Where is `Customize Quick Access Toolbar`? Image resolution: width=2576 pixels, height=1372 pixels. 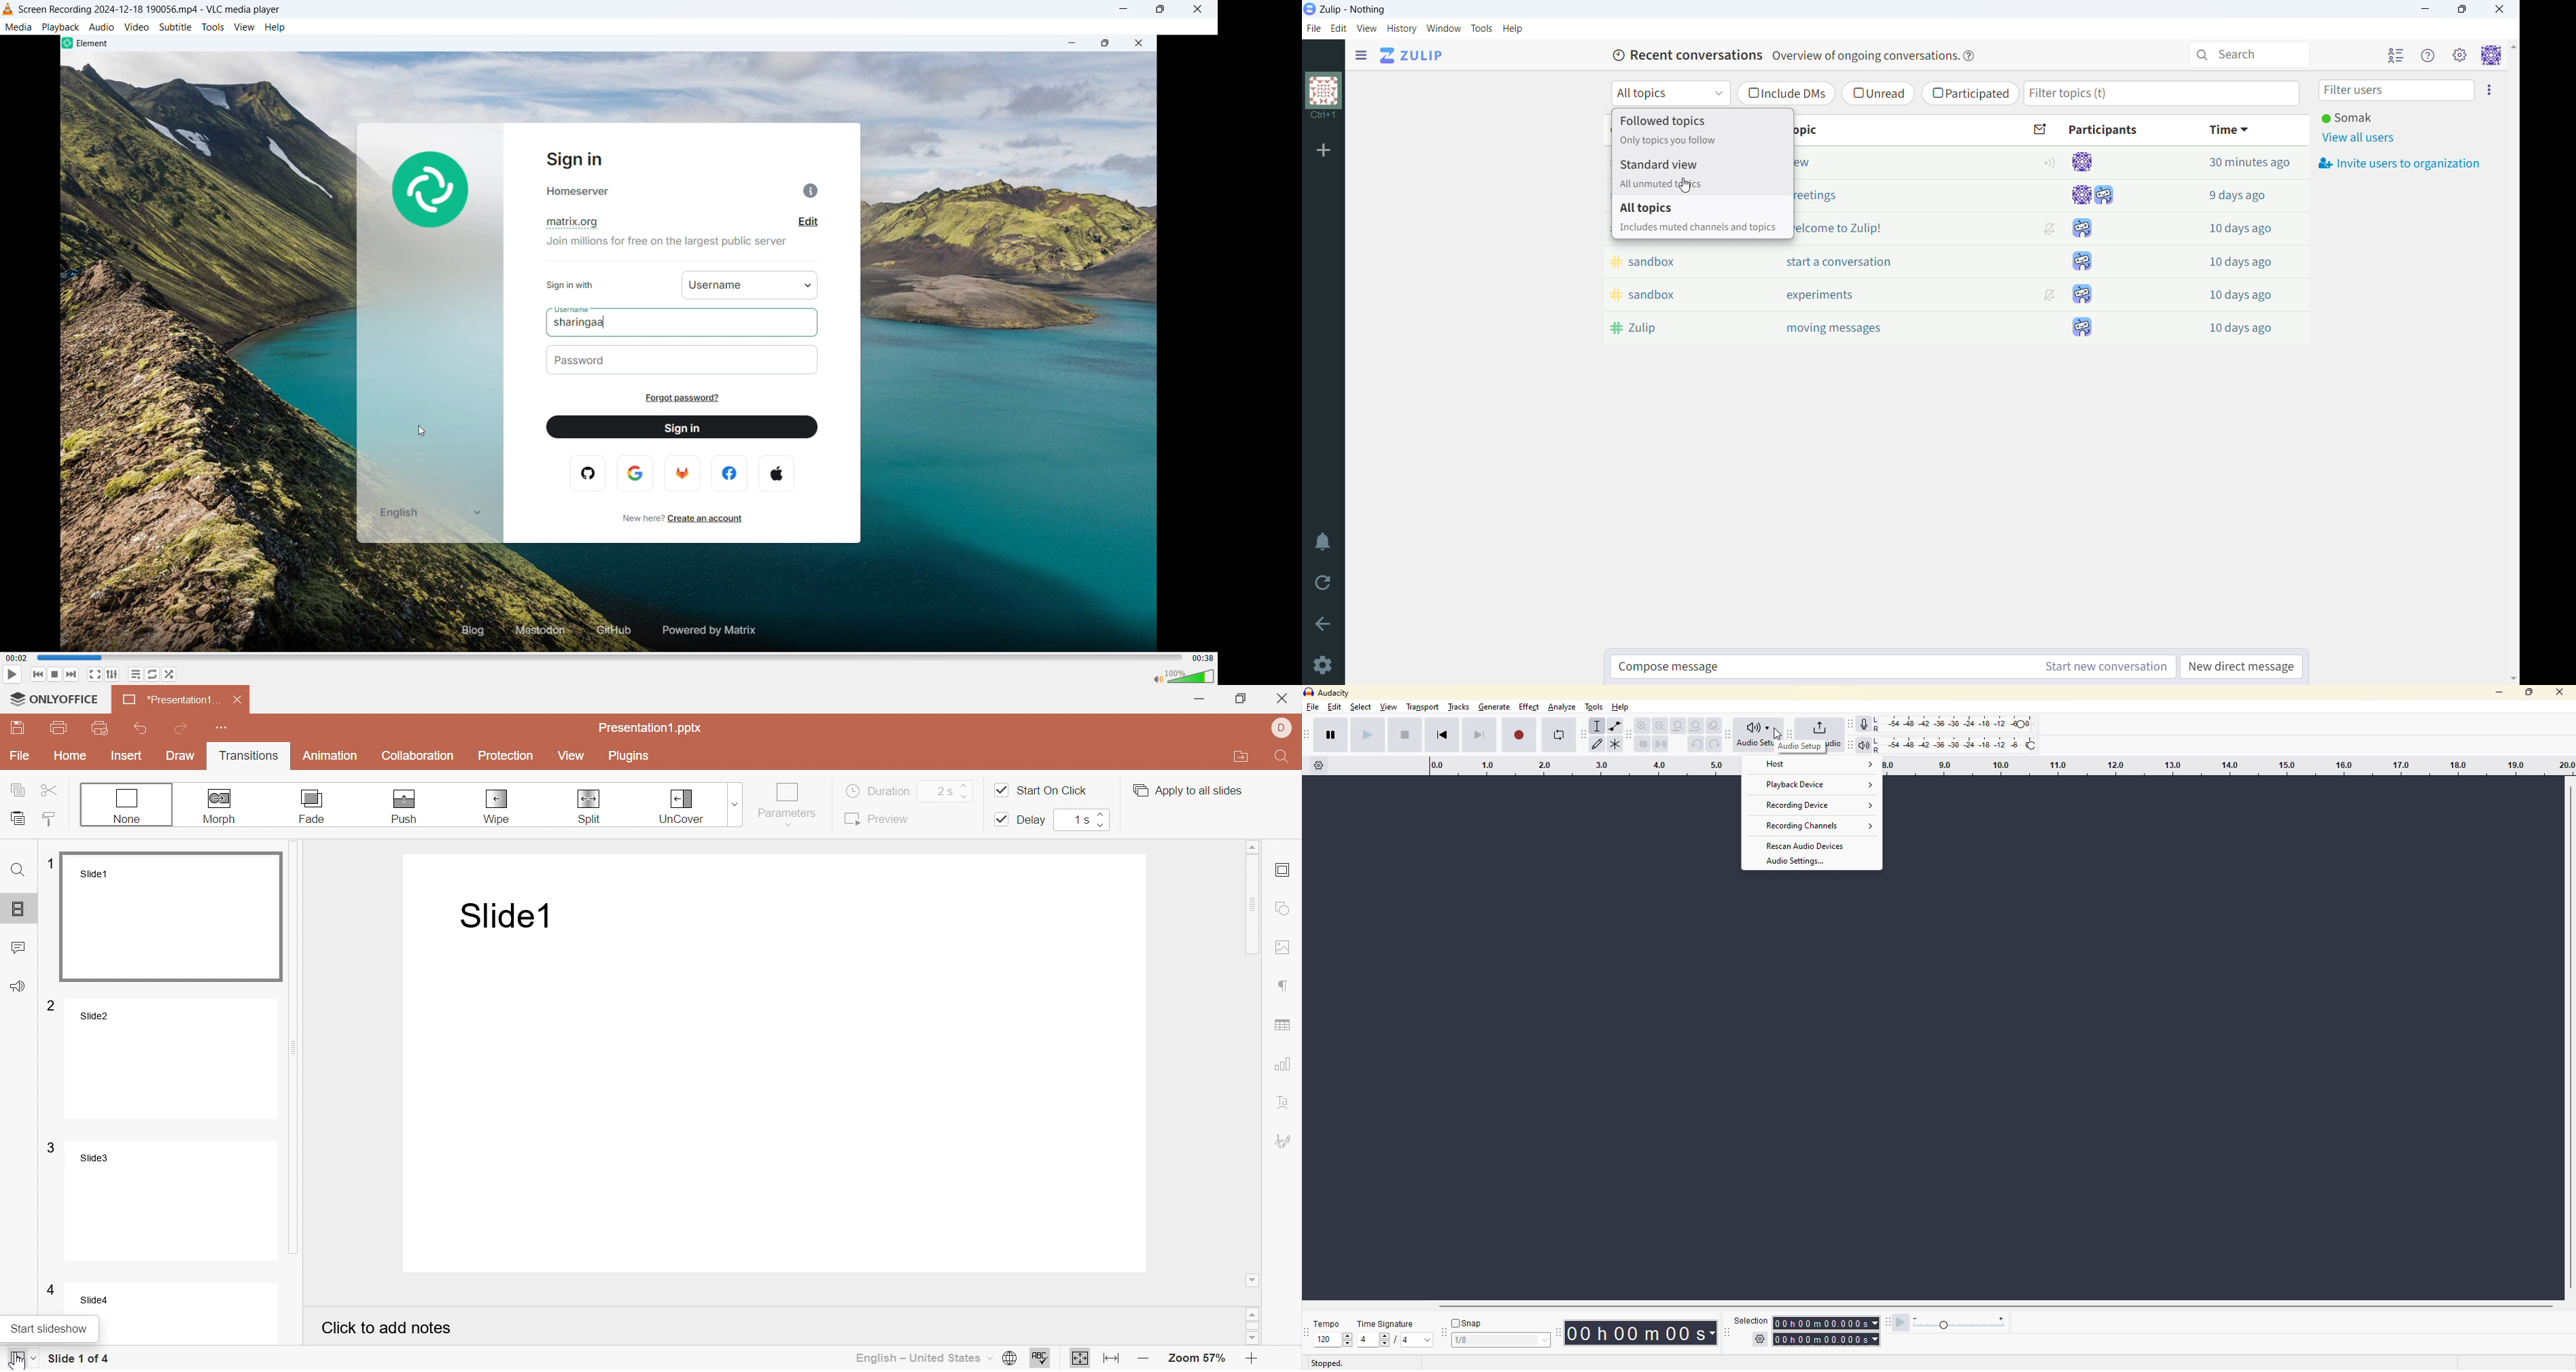
Customize Quick Access Toolbar is located at coordinates (223, 728).